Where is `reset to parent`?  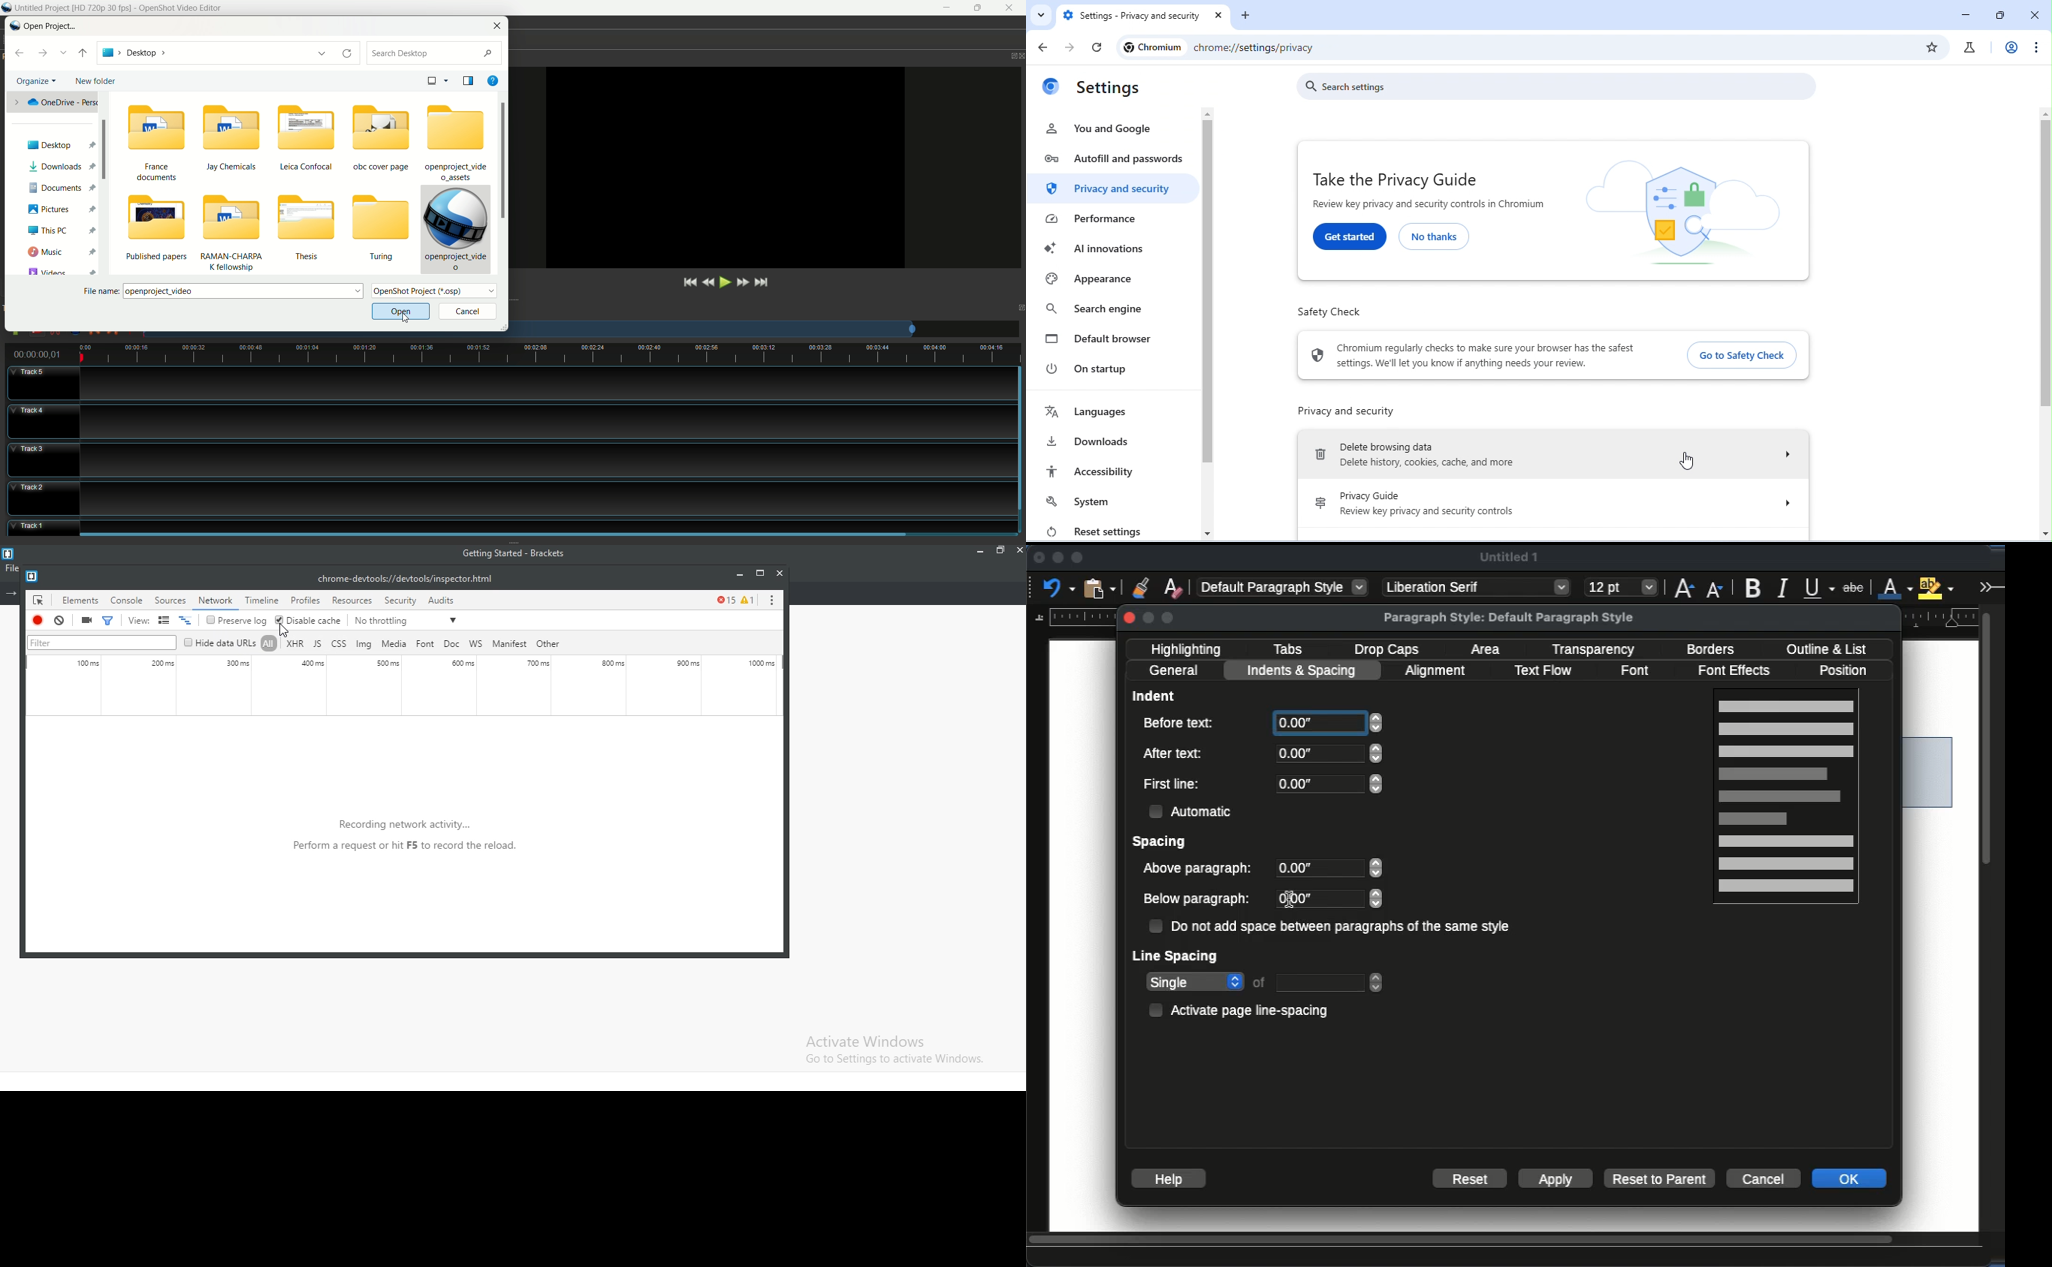 reset to parent is located at coordinates (1661, 1178).